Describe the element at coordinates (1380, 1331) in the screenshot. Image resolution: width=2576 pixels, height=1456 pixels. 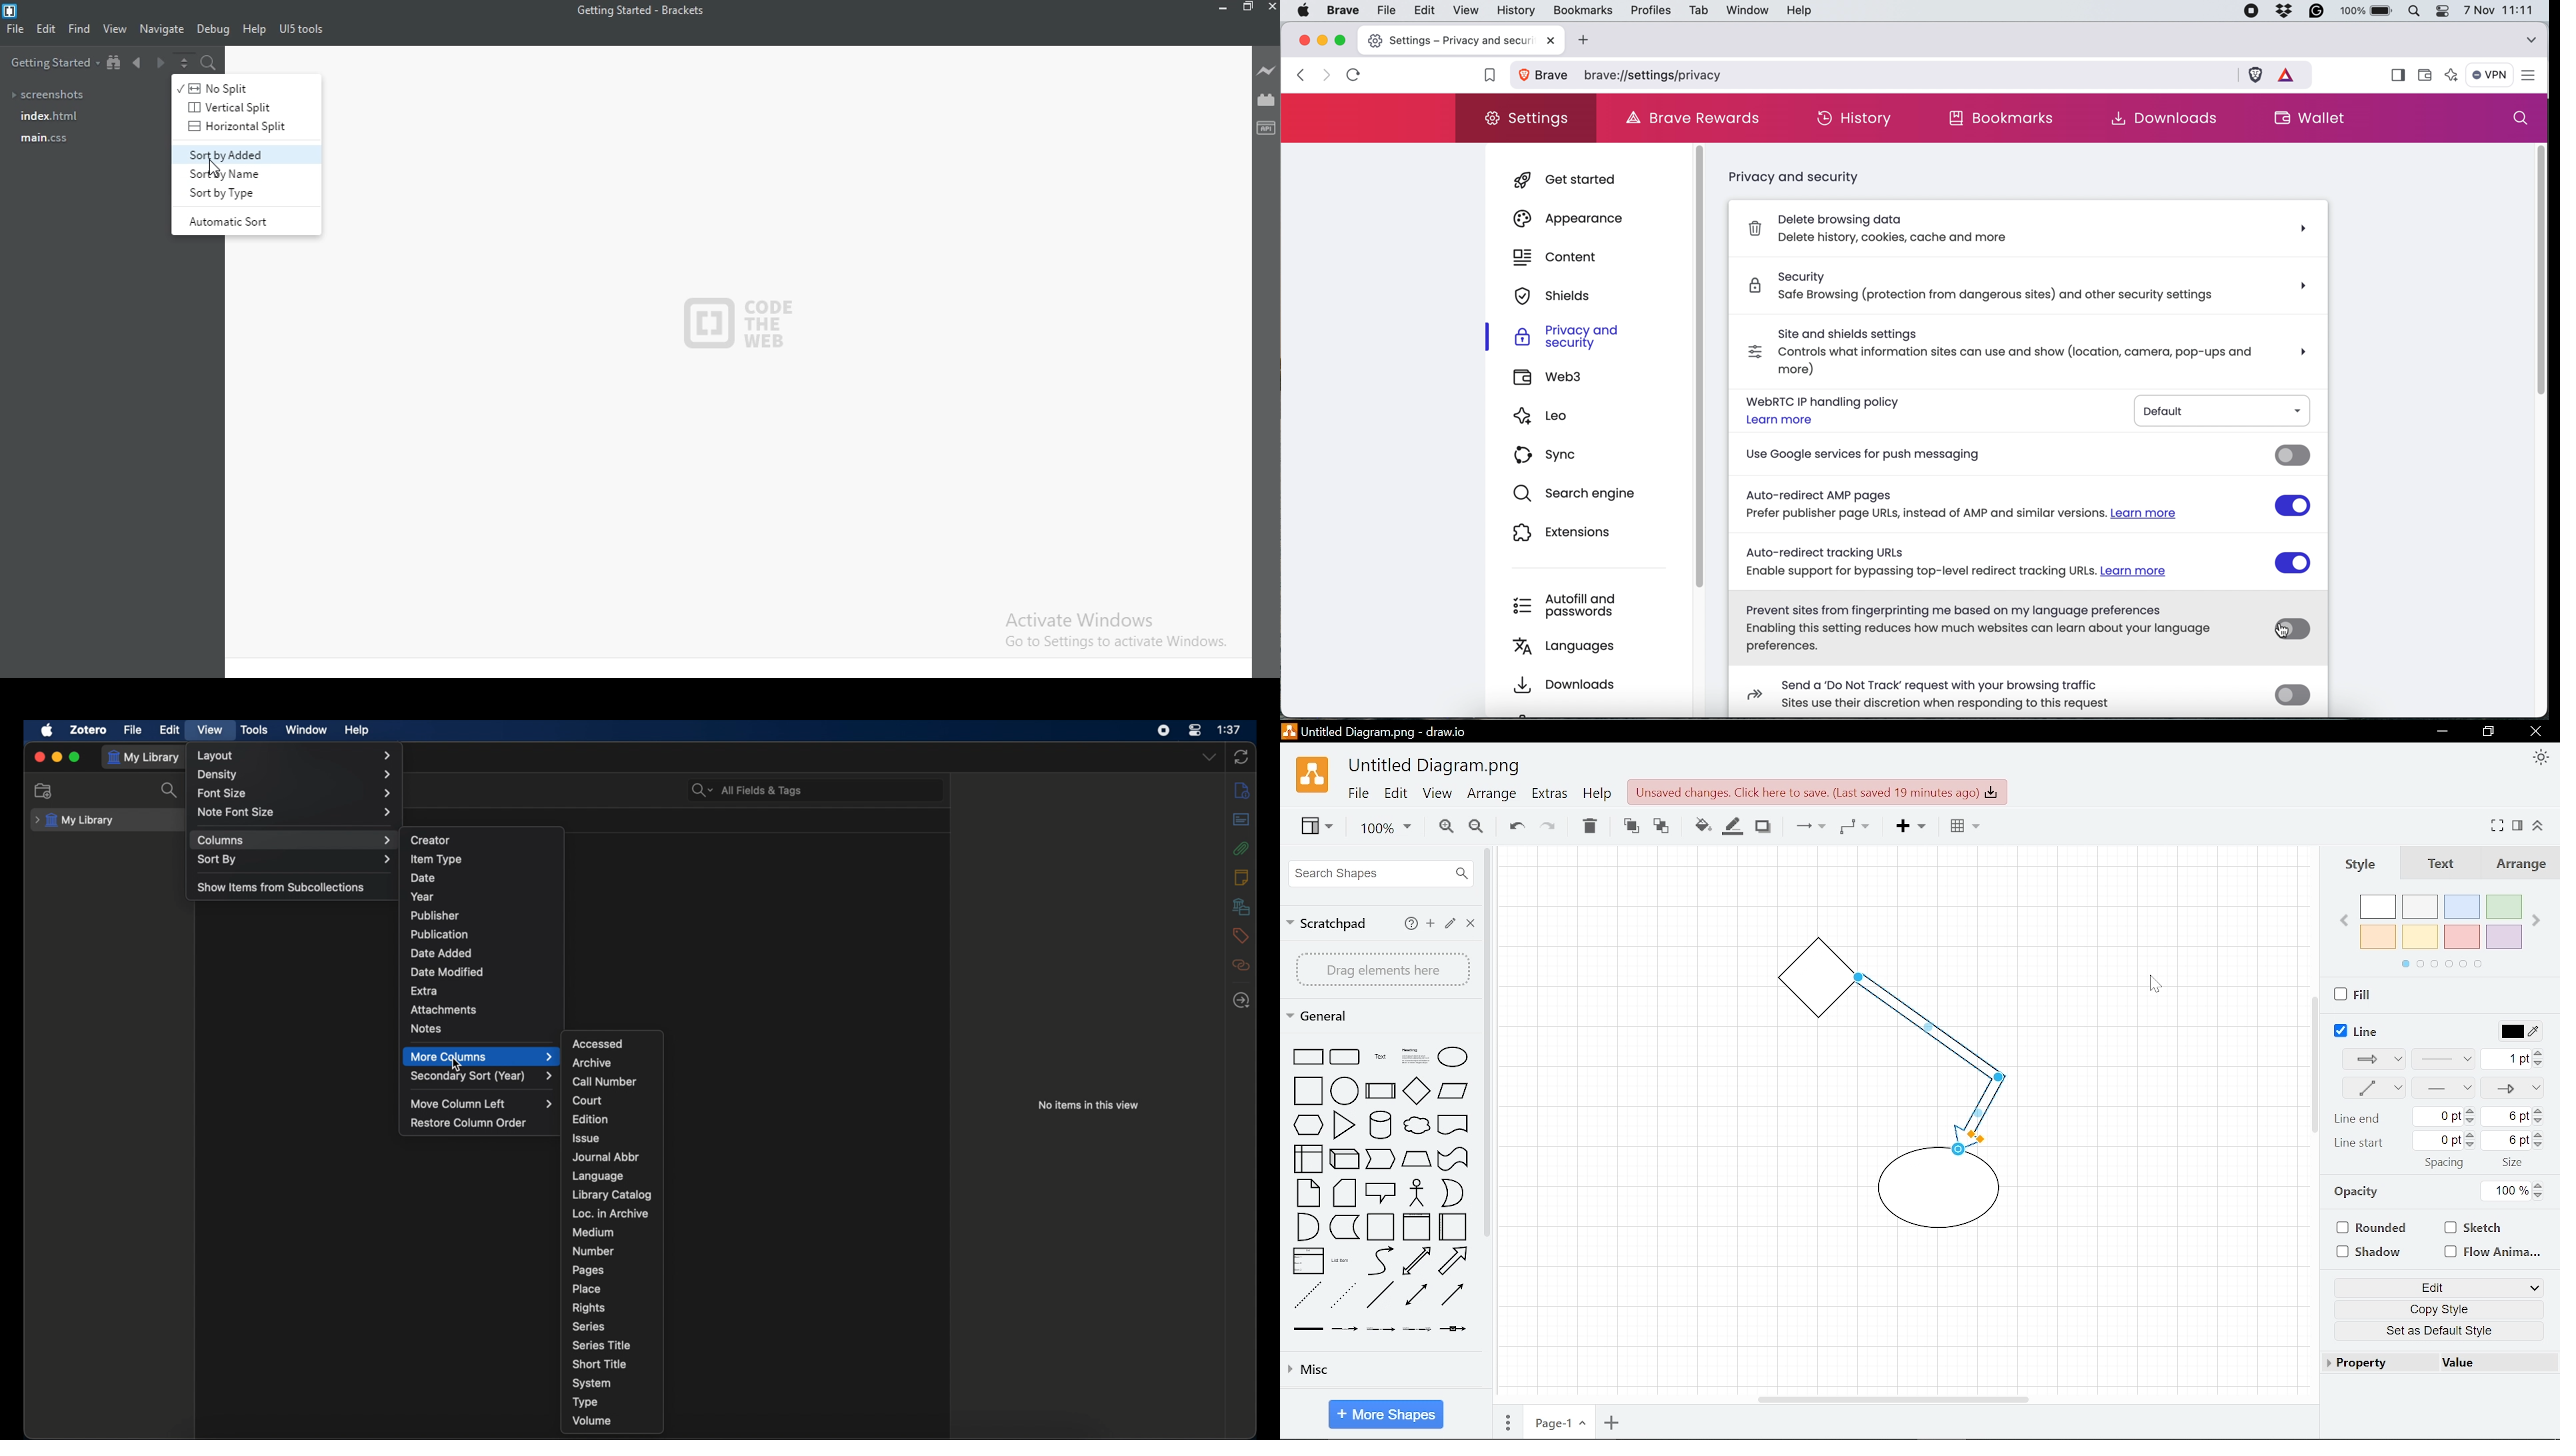
I see `shape` at that location.